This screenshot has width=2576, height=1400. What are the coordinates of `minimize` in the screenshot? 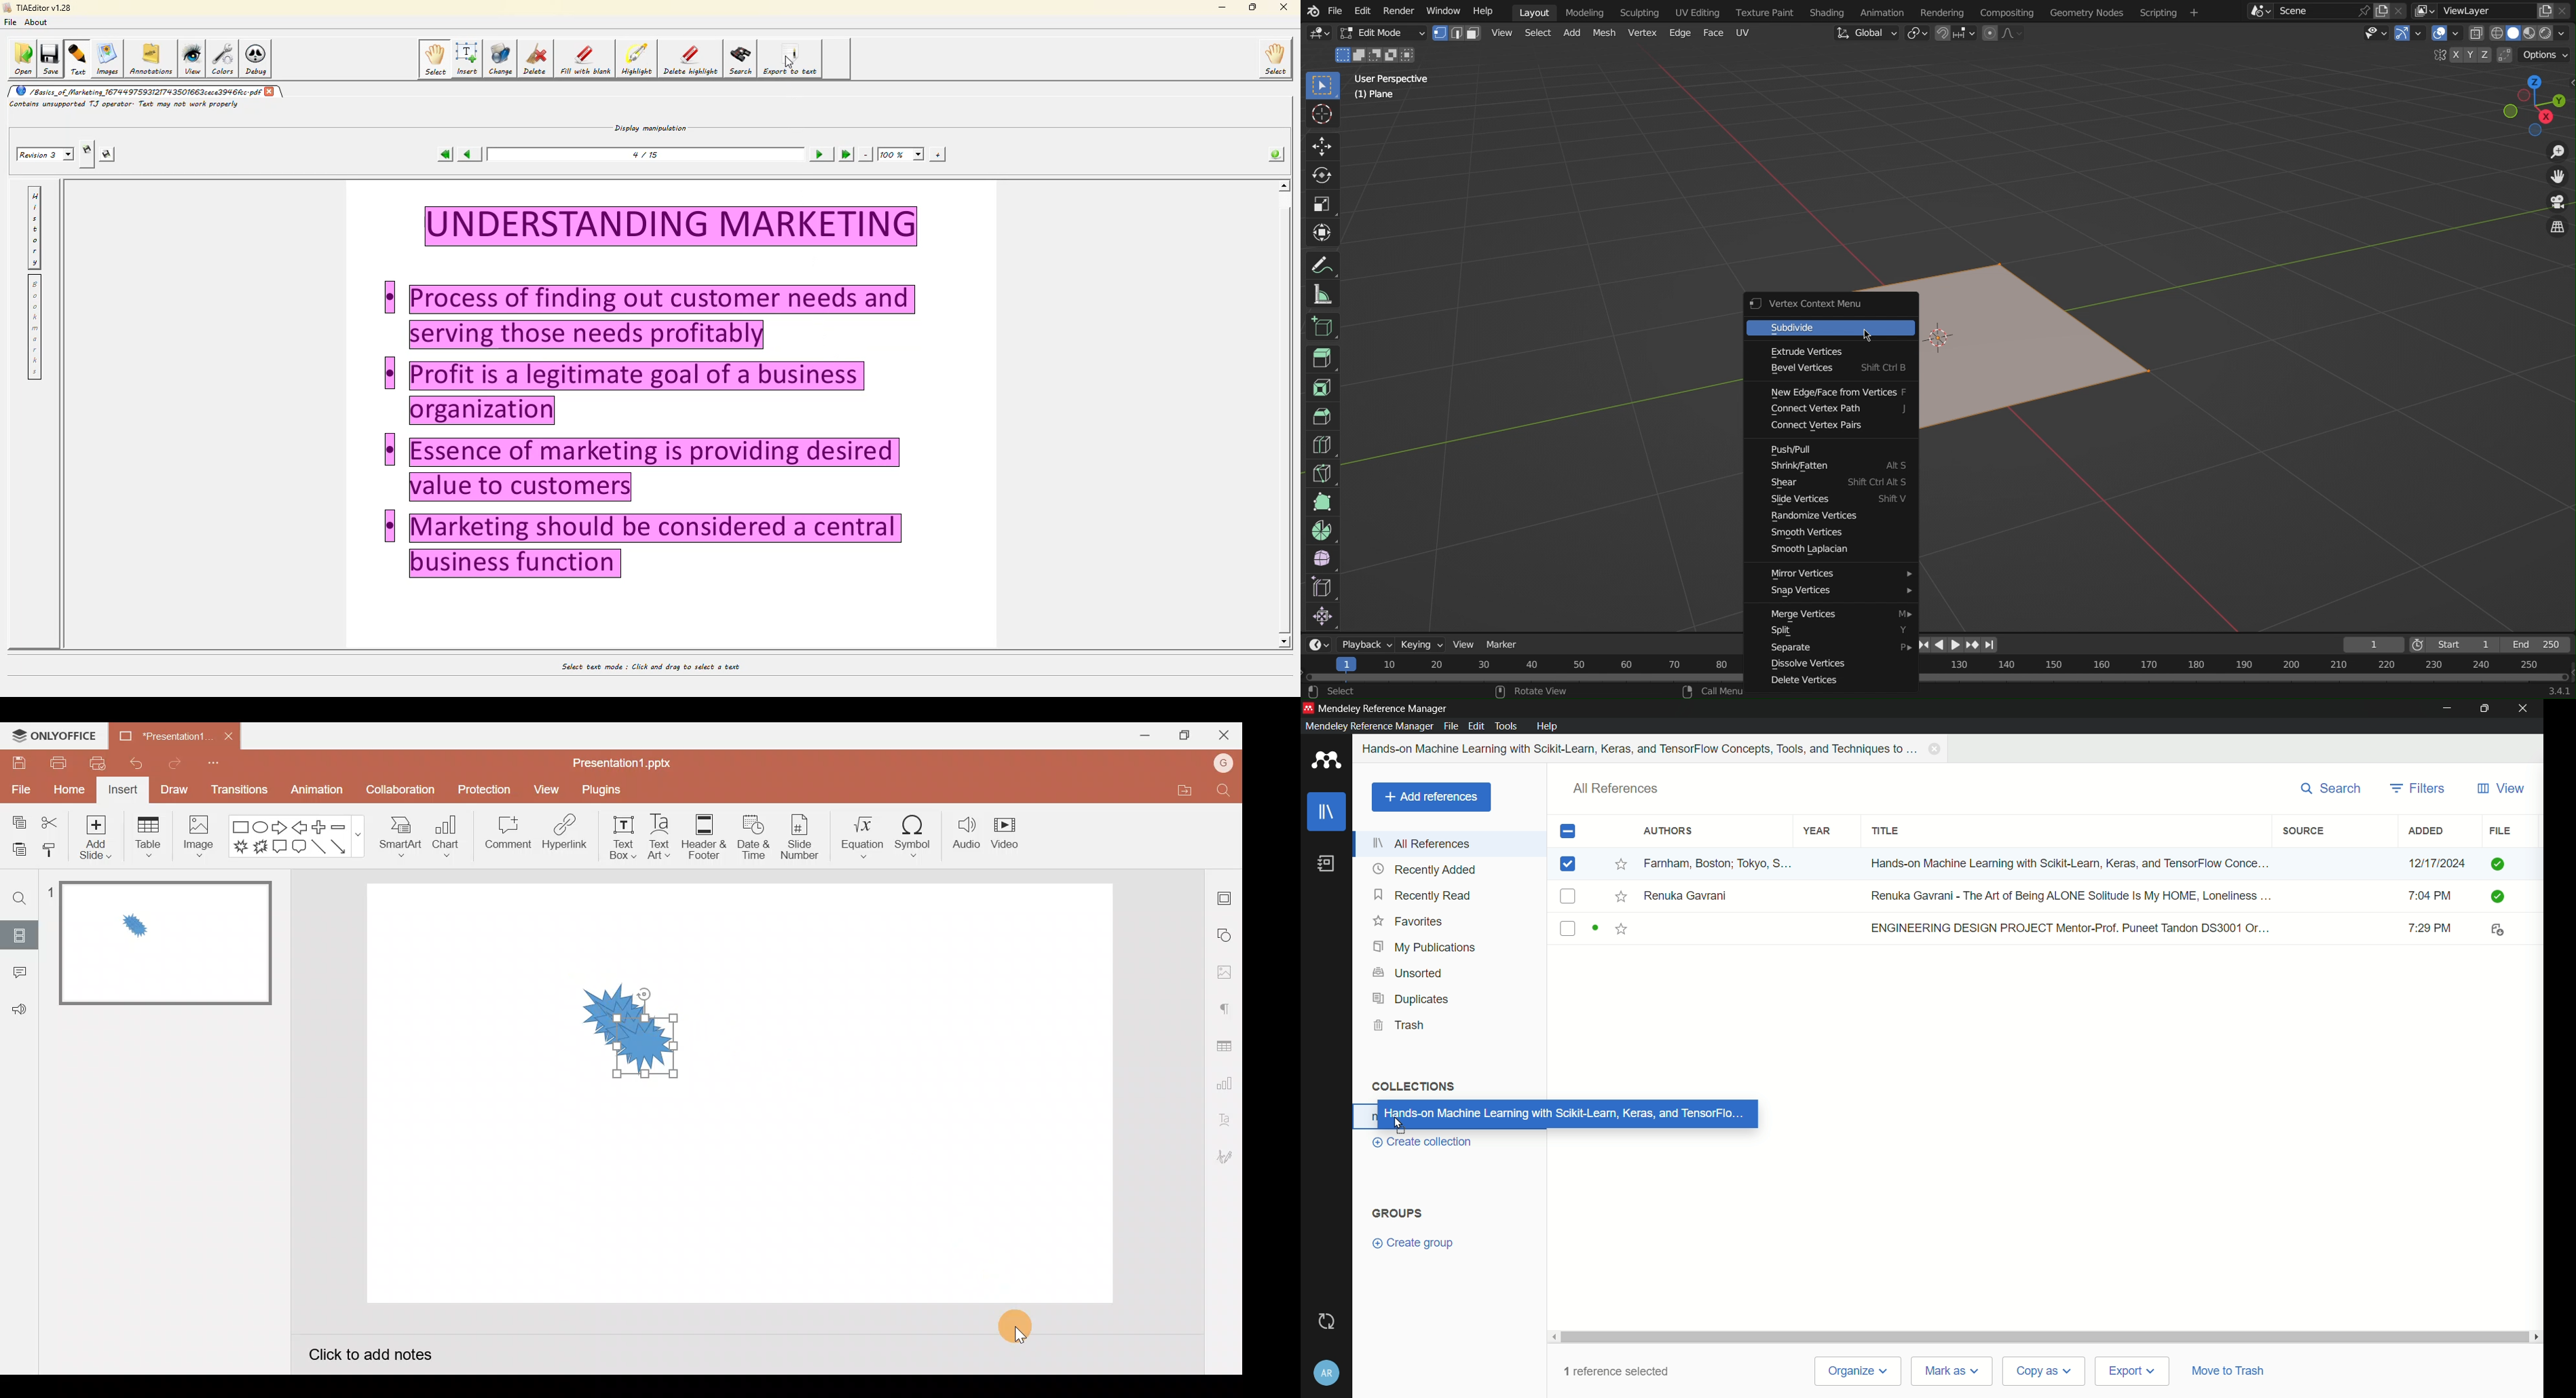 It's located at (2448, 708).